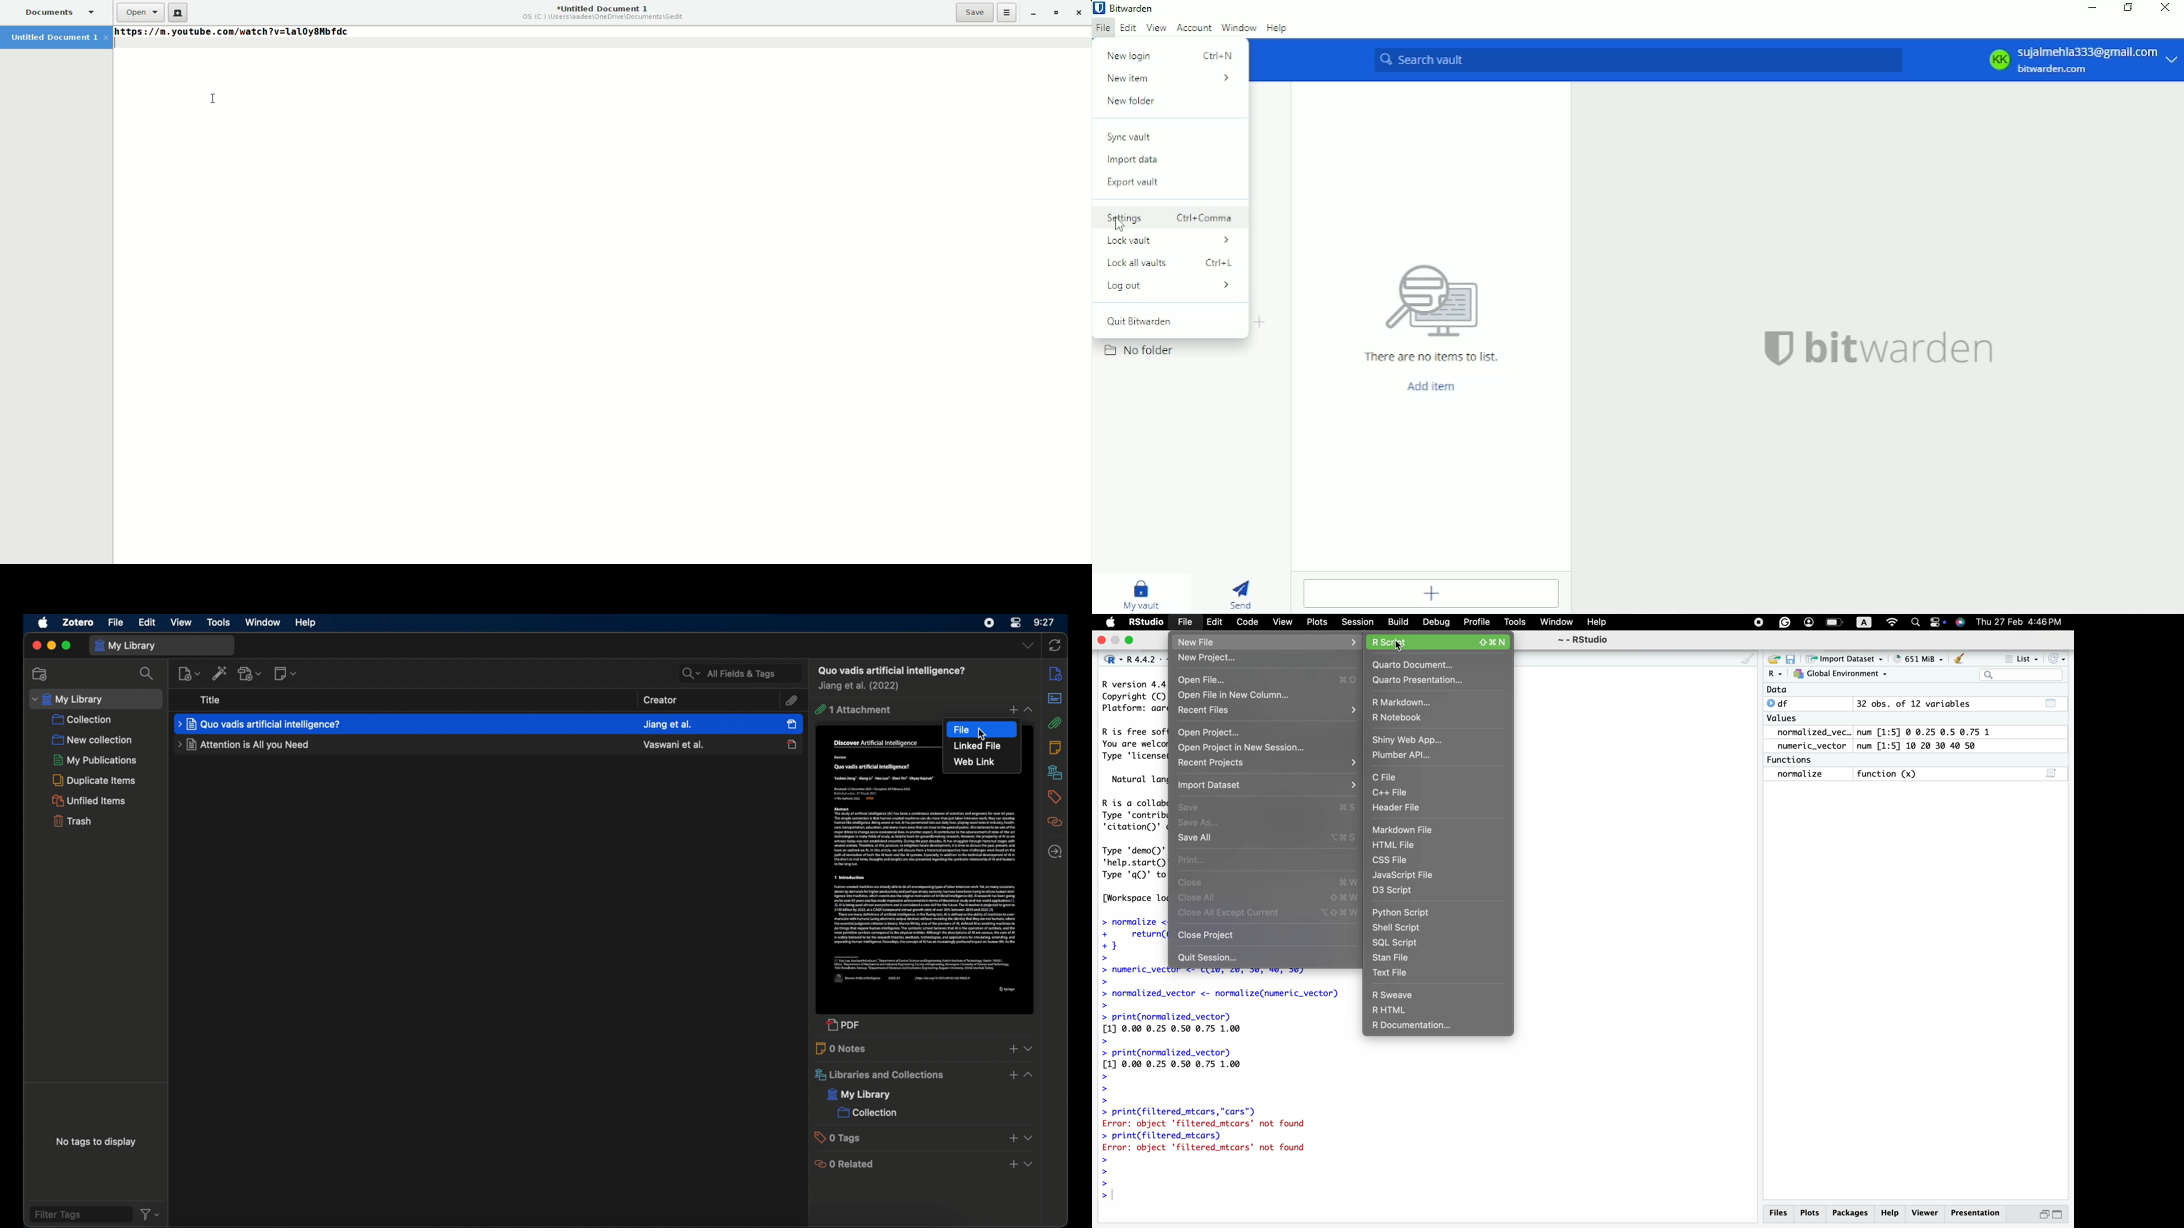 The height and width of the screenshot is (1232, 2184). Describe the element at coordinates (287, 674) in the screenshot. I see `new note` at that location.